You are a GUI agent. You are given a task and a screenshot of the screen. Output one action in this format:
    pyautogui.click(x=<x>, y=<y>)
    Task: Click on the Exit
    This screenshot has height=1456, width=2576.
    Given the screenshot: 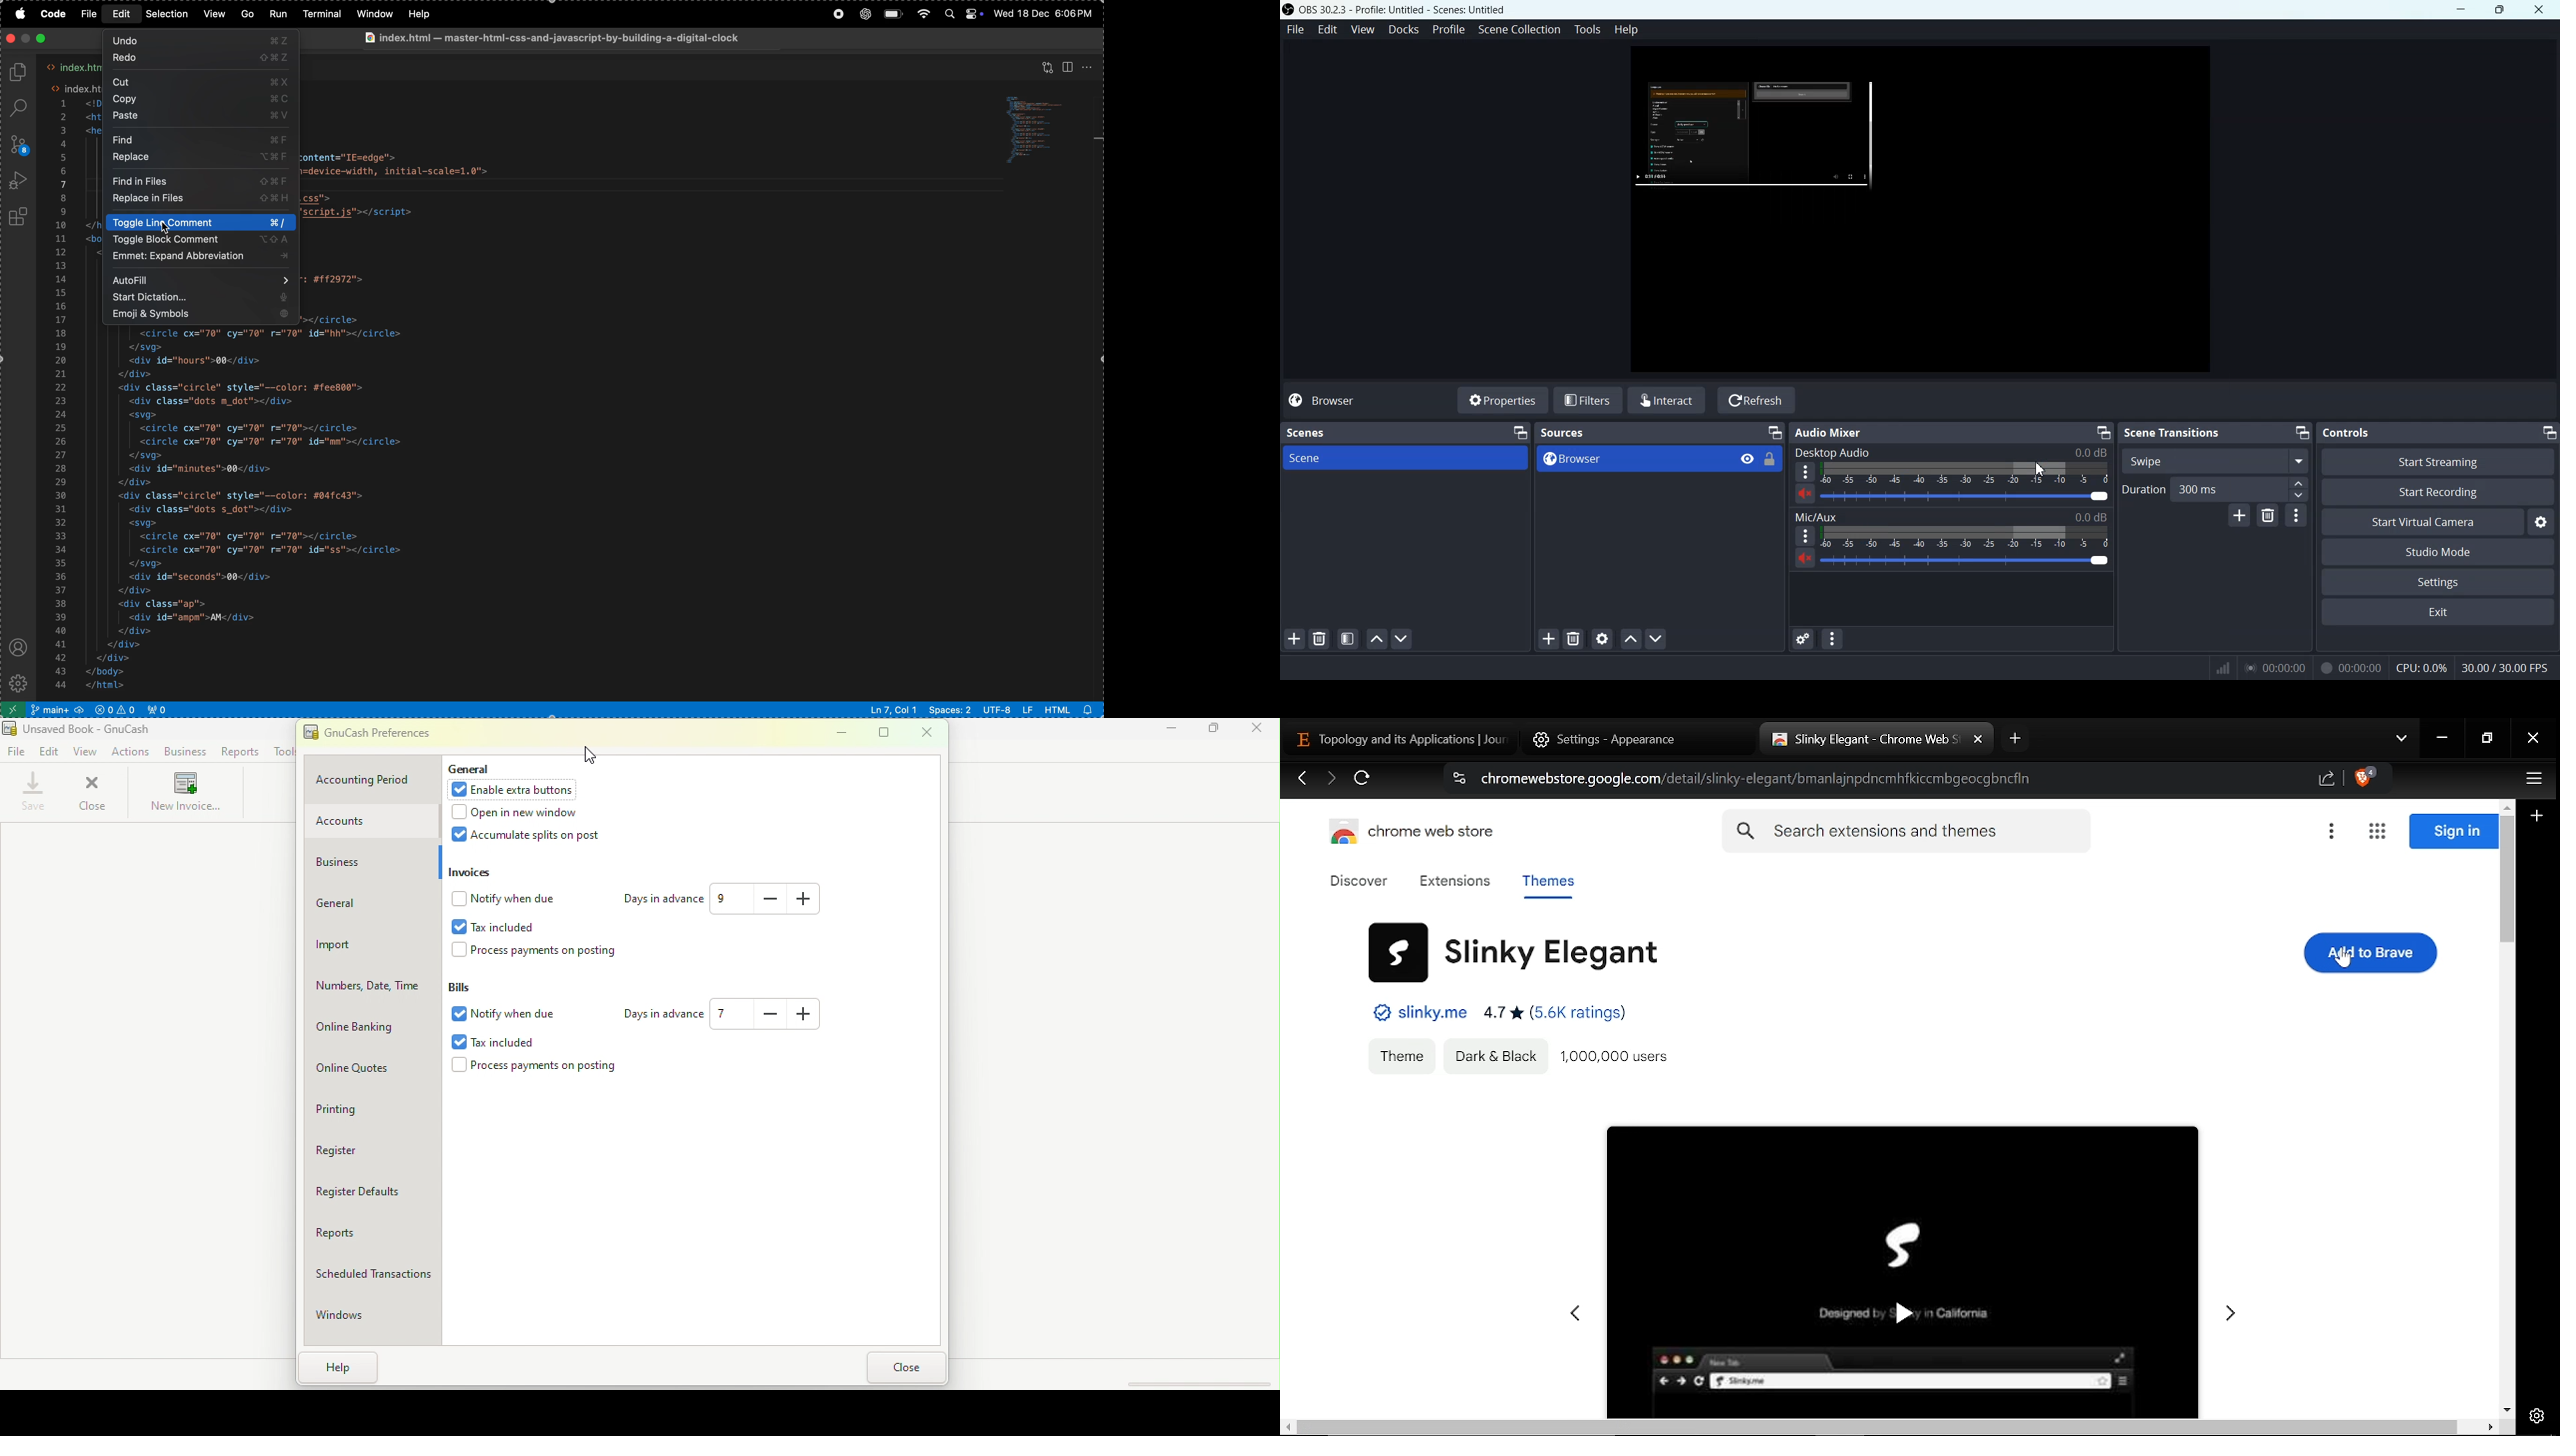 What is the action you would take?
    pyautogui.click(x=2436, y=613)
    